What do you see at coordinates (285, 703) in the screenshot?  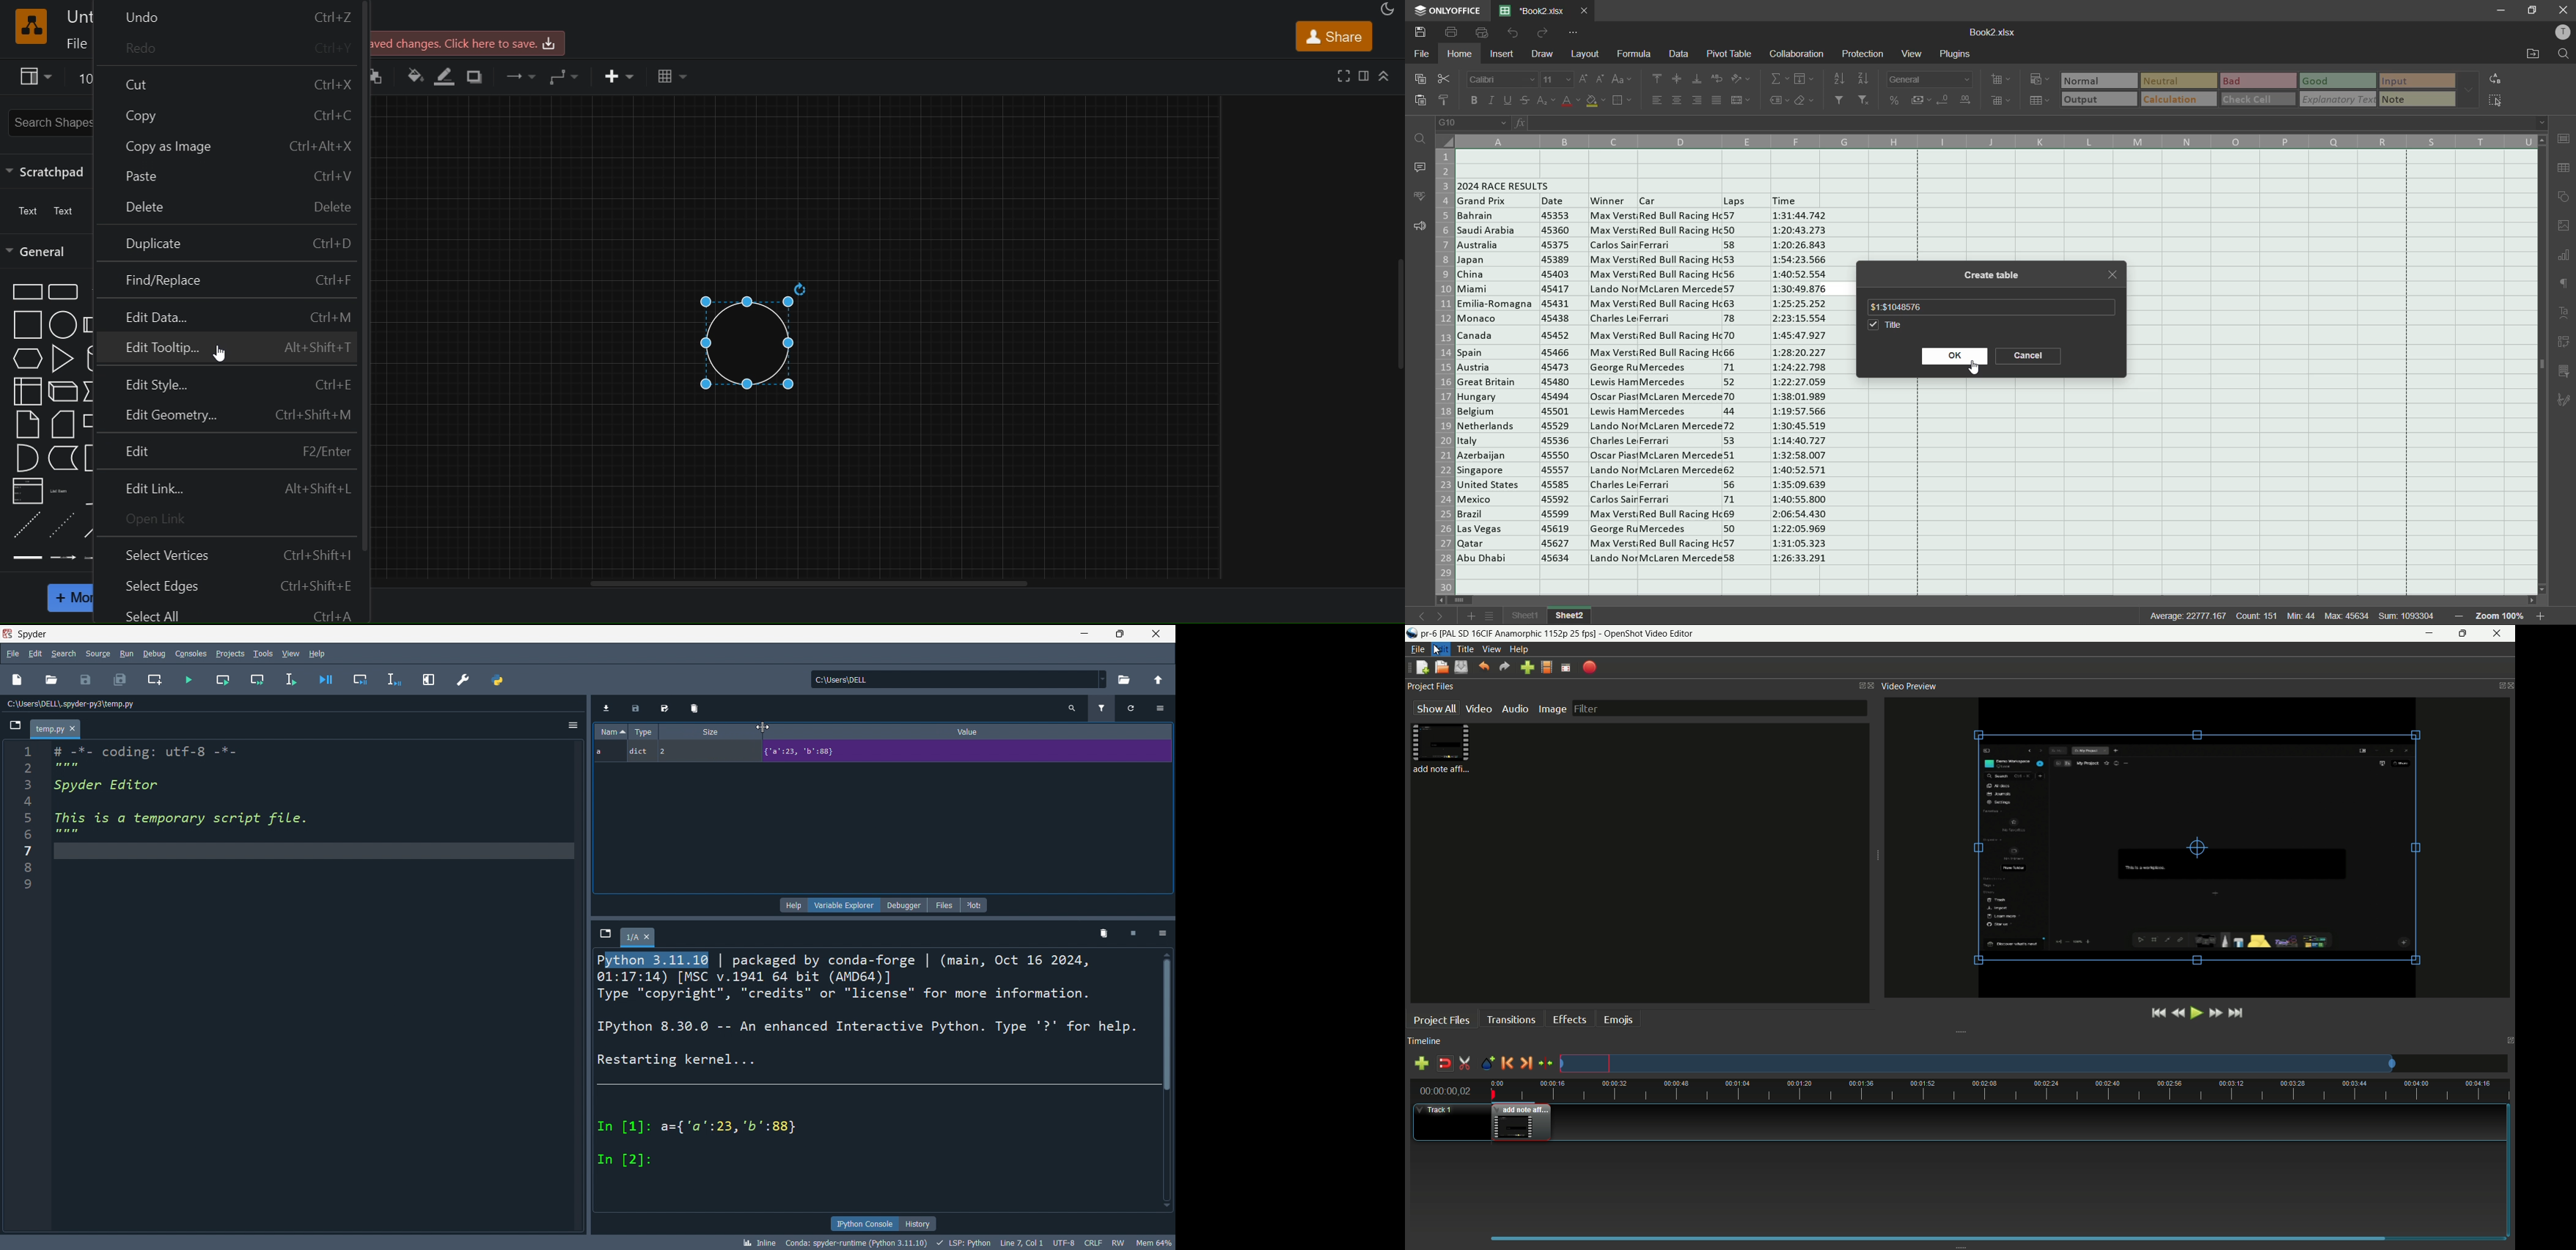 I see `file locations` at bounding box center [285, 703].